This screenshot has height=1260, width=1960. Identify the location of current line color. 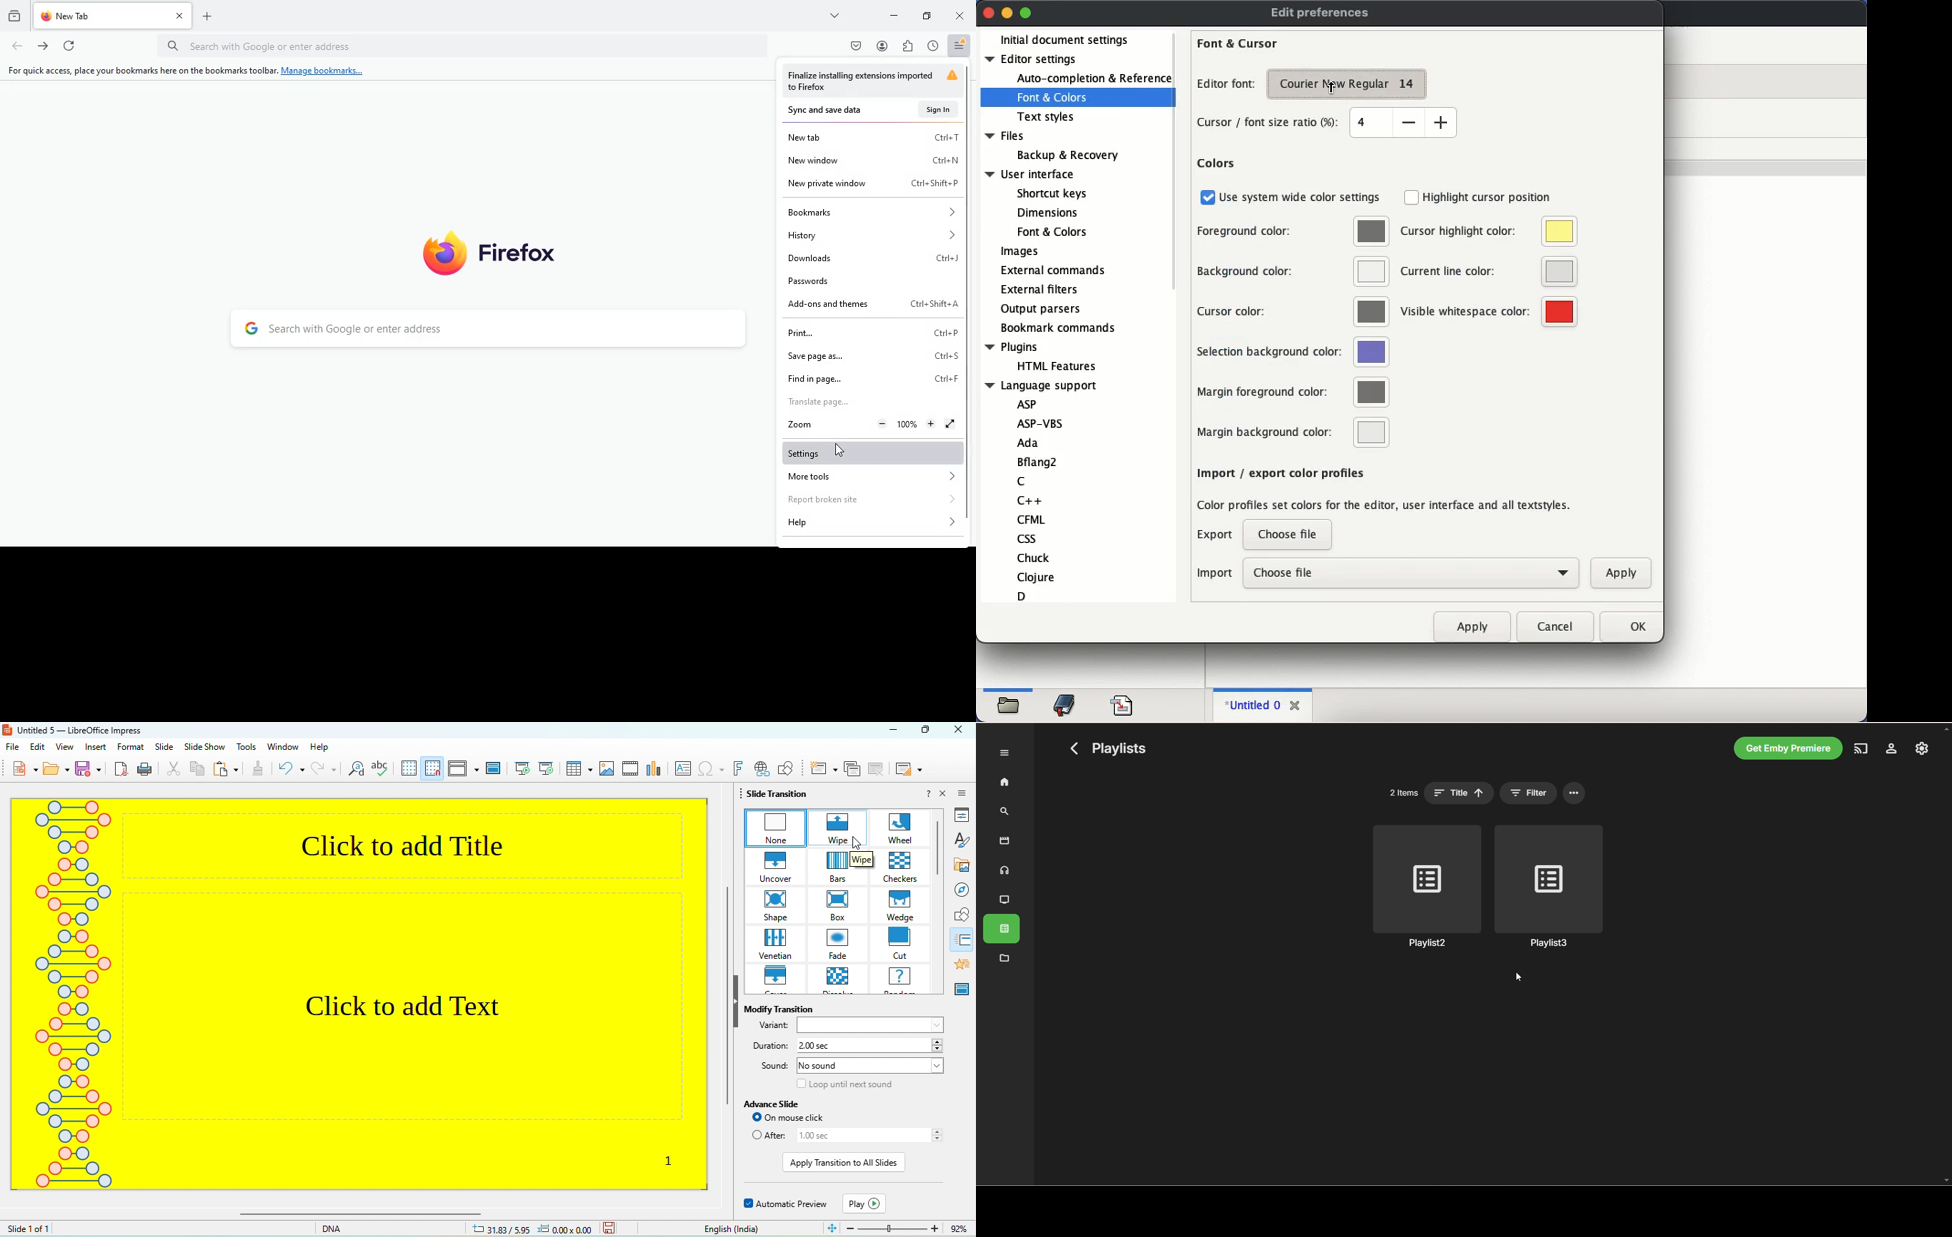
(1487, 271).